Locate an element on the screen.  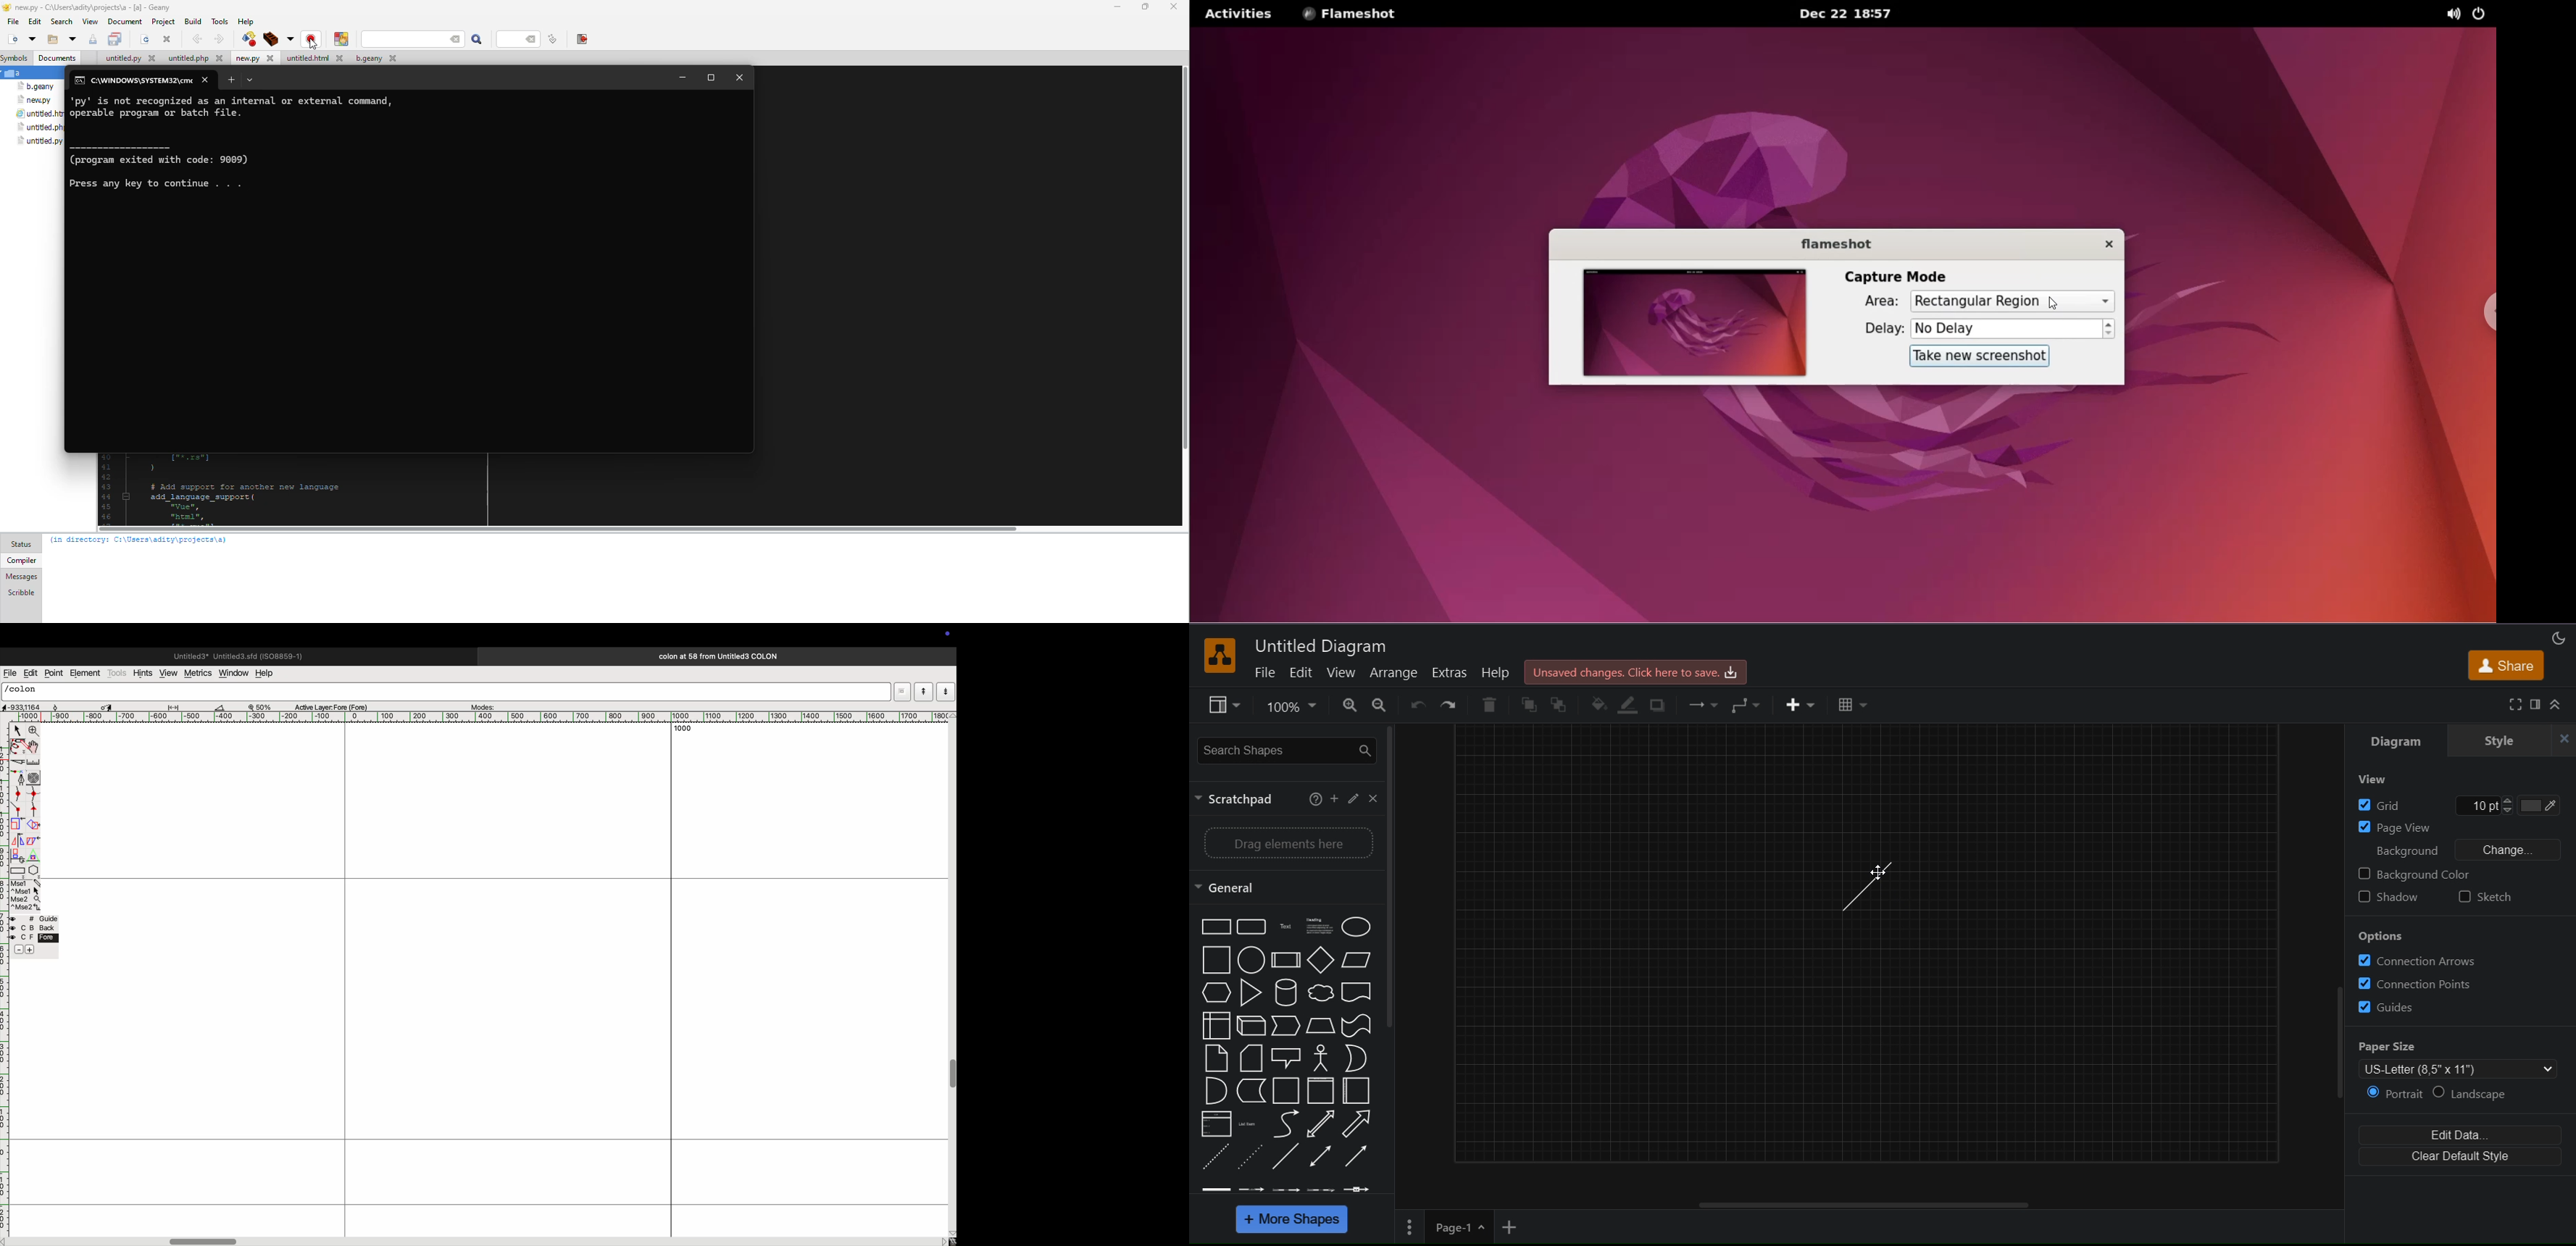
title is located at coordinates (1323, 645).